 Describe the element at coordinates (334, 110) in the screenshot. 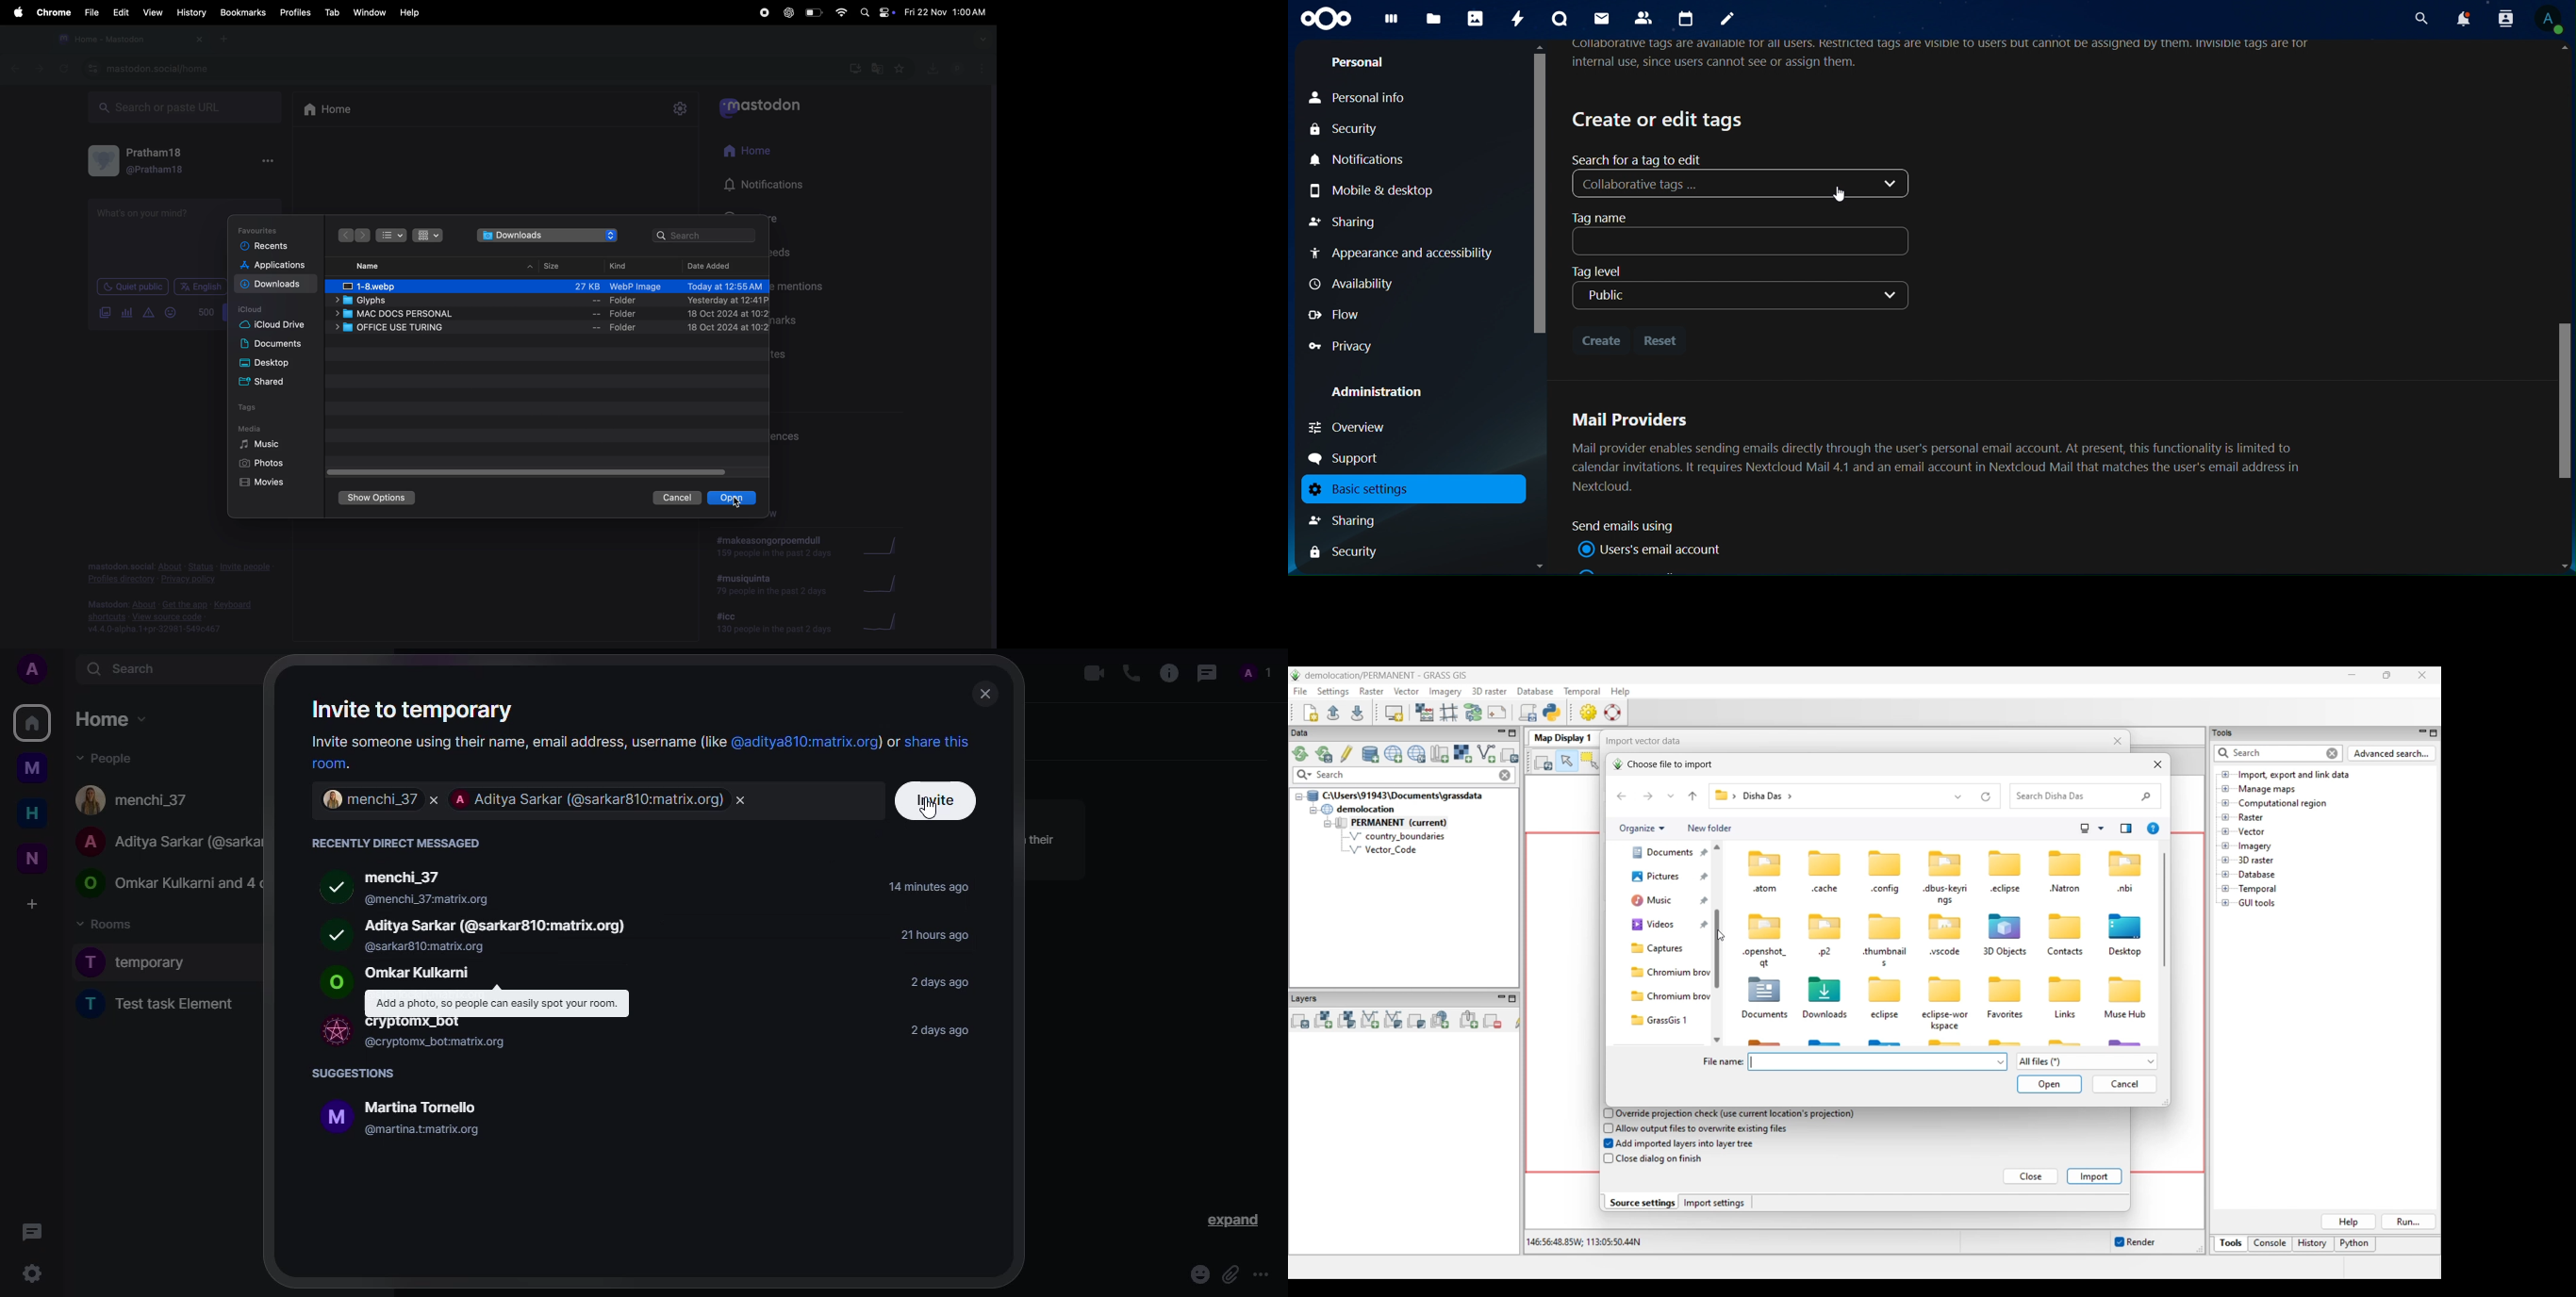

I see `home` at that location.